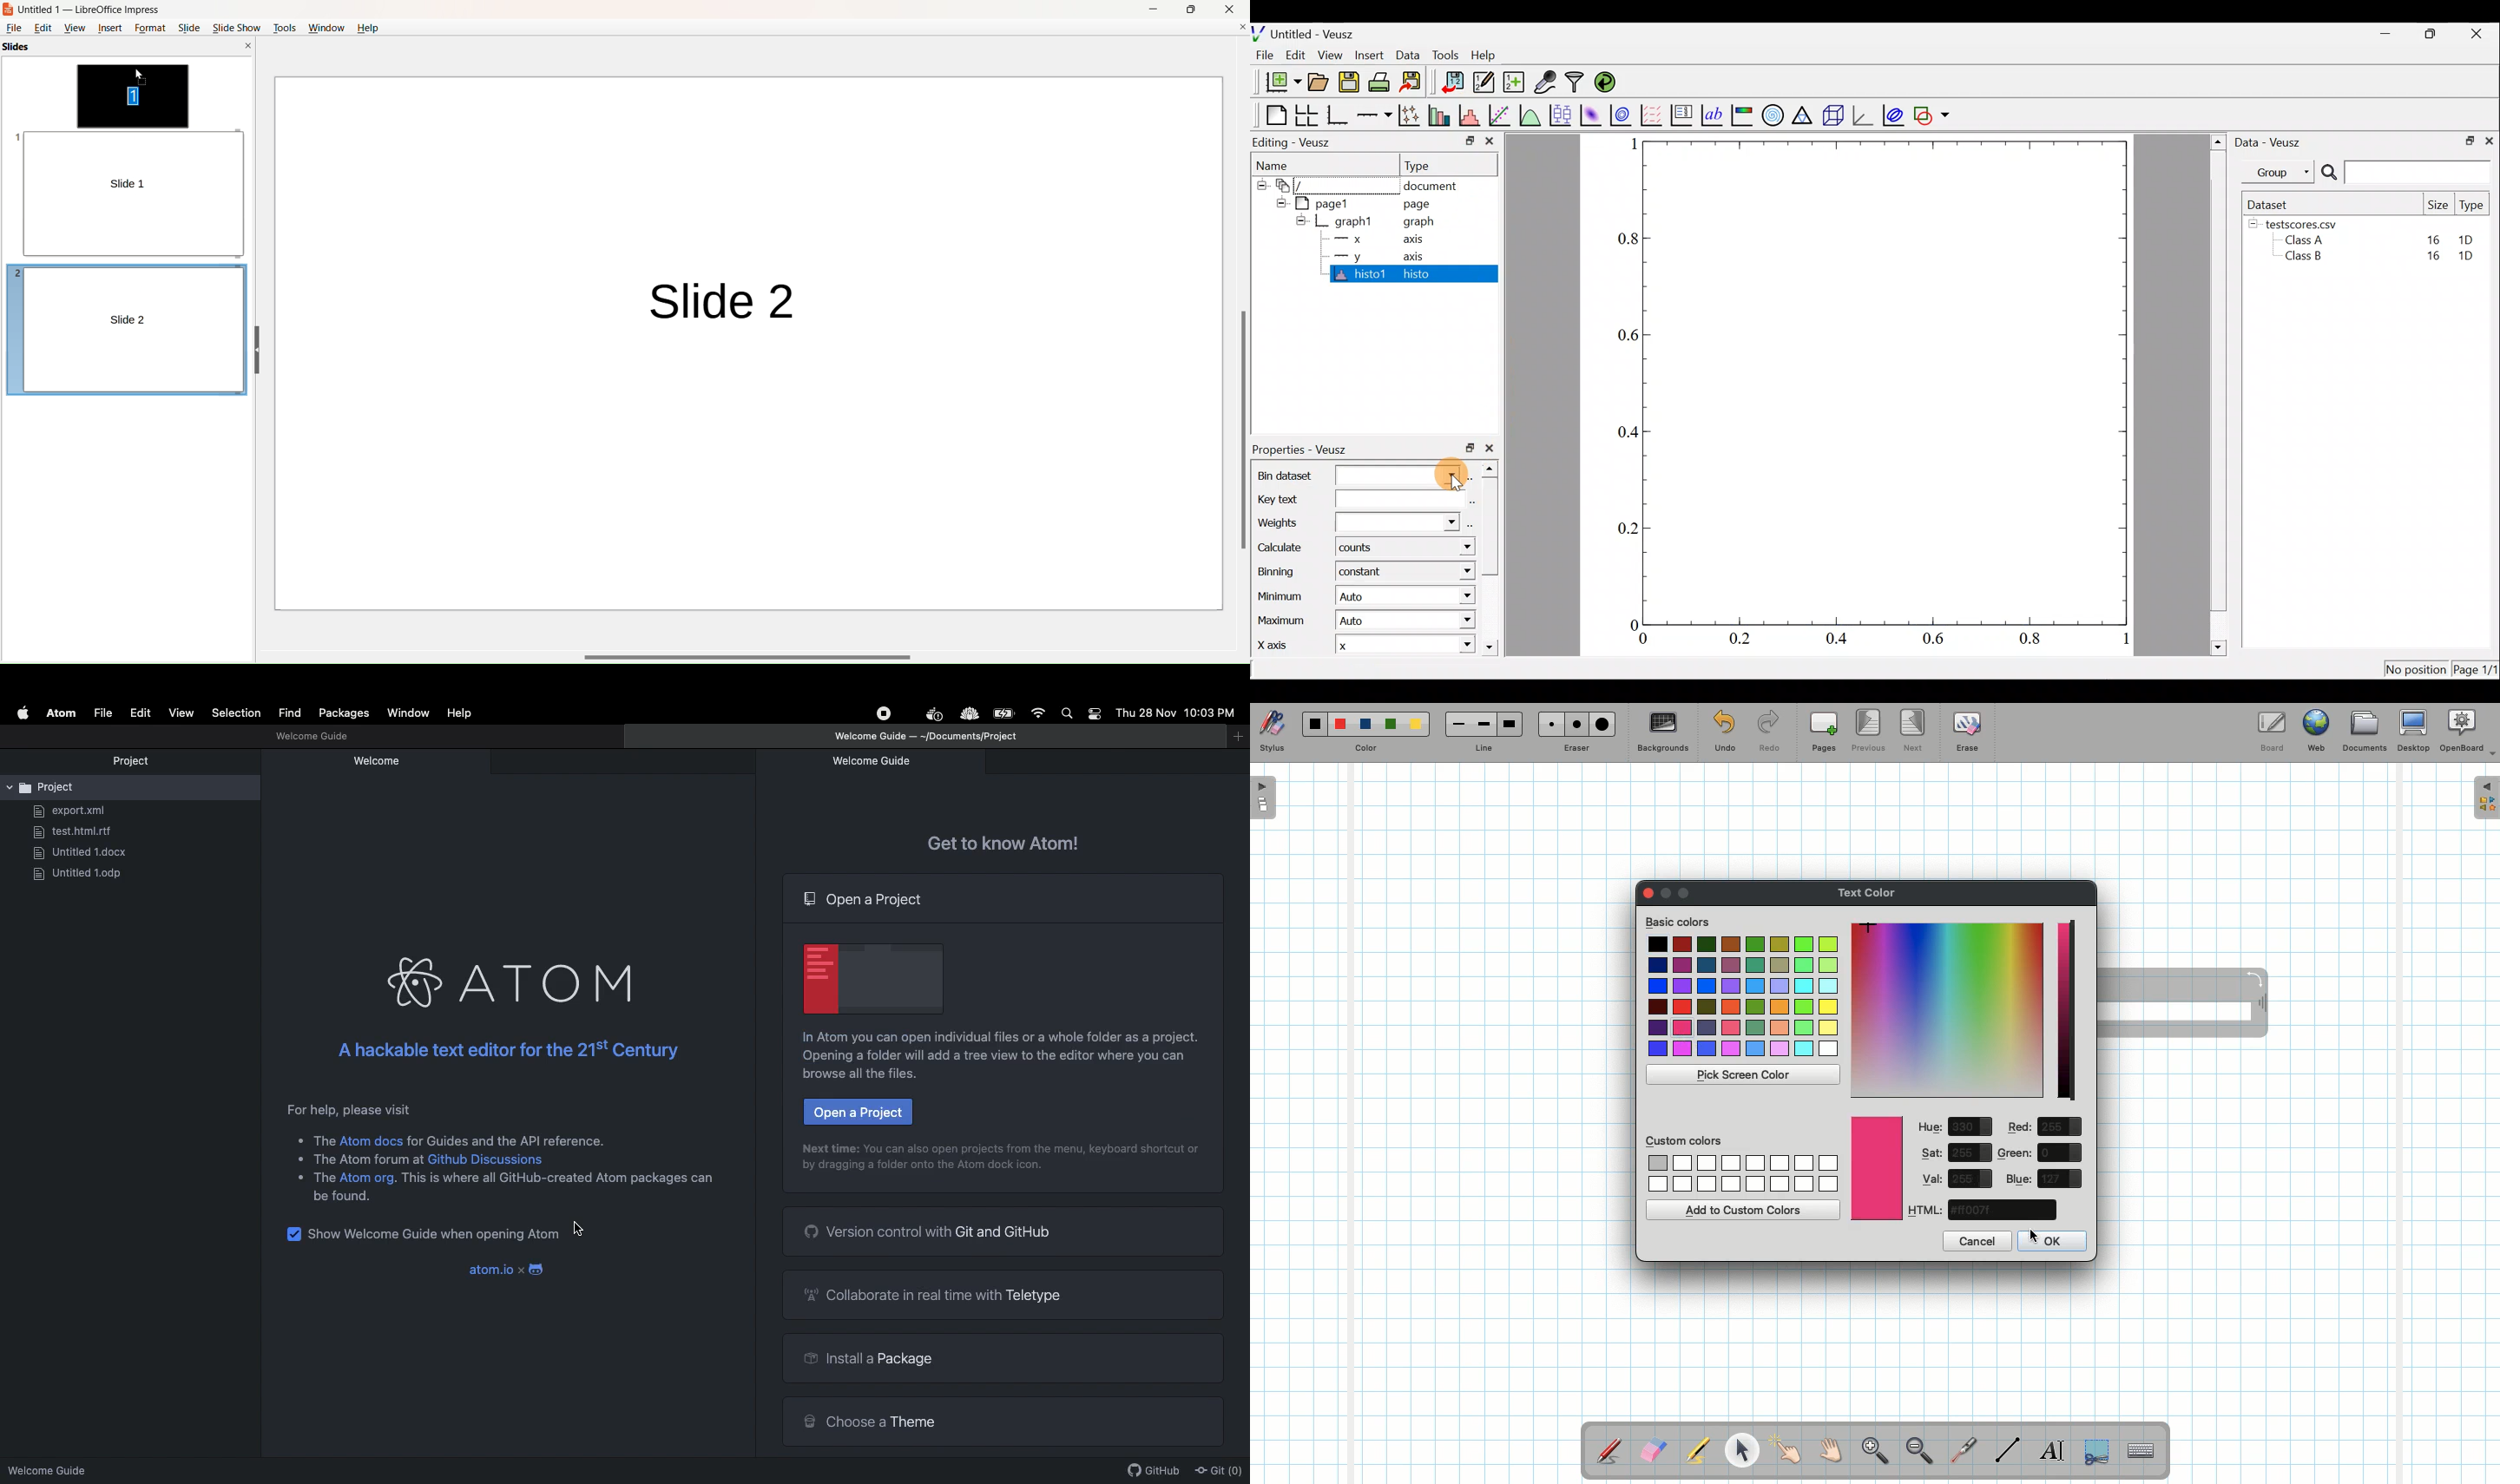 This screenshot has width=2520, height=1484. What do you see at coordinates (2364, 733) in the screenshot?
I see `Documents` at bounding box center [2364, 733].